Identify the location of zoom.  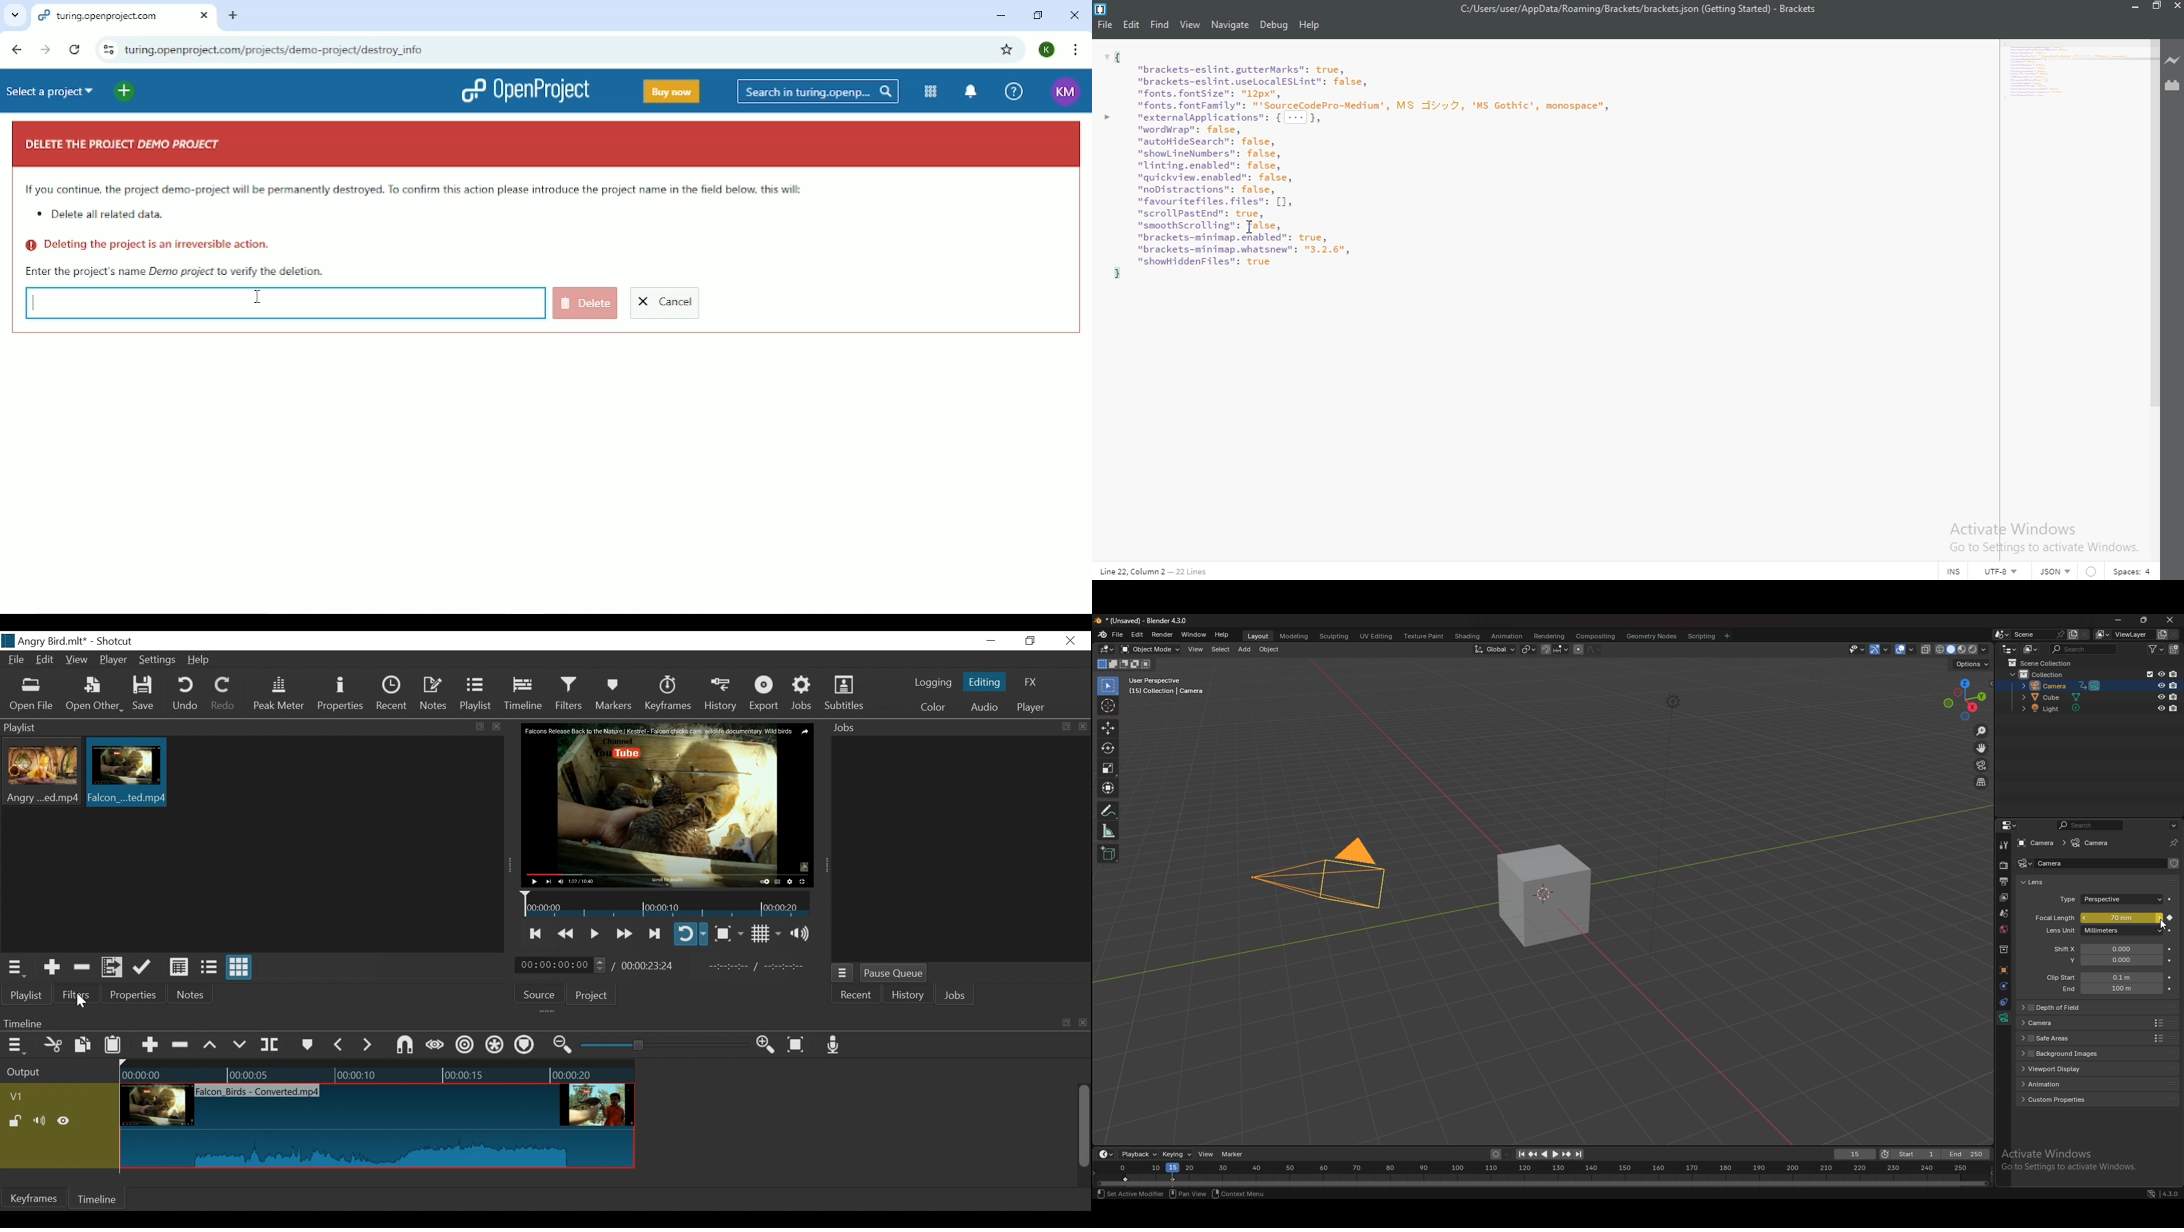
(1980, 731).